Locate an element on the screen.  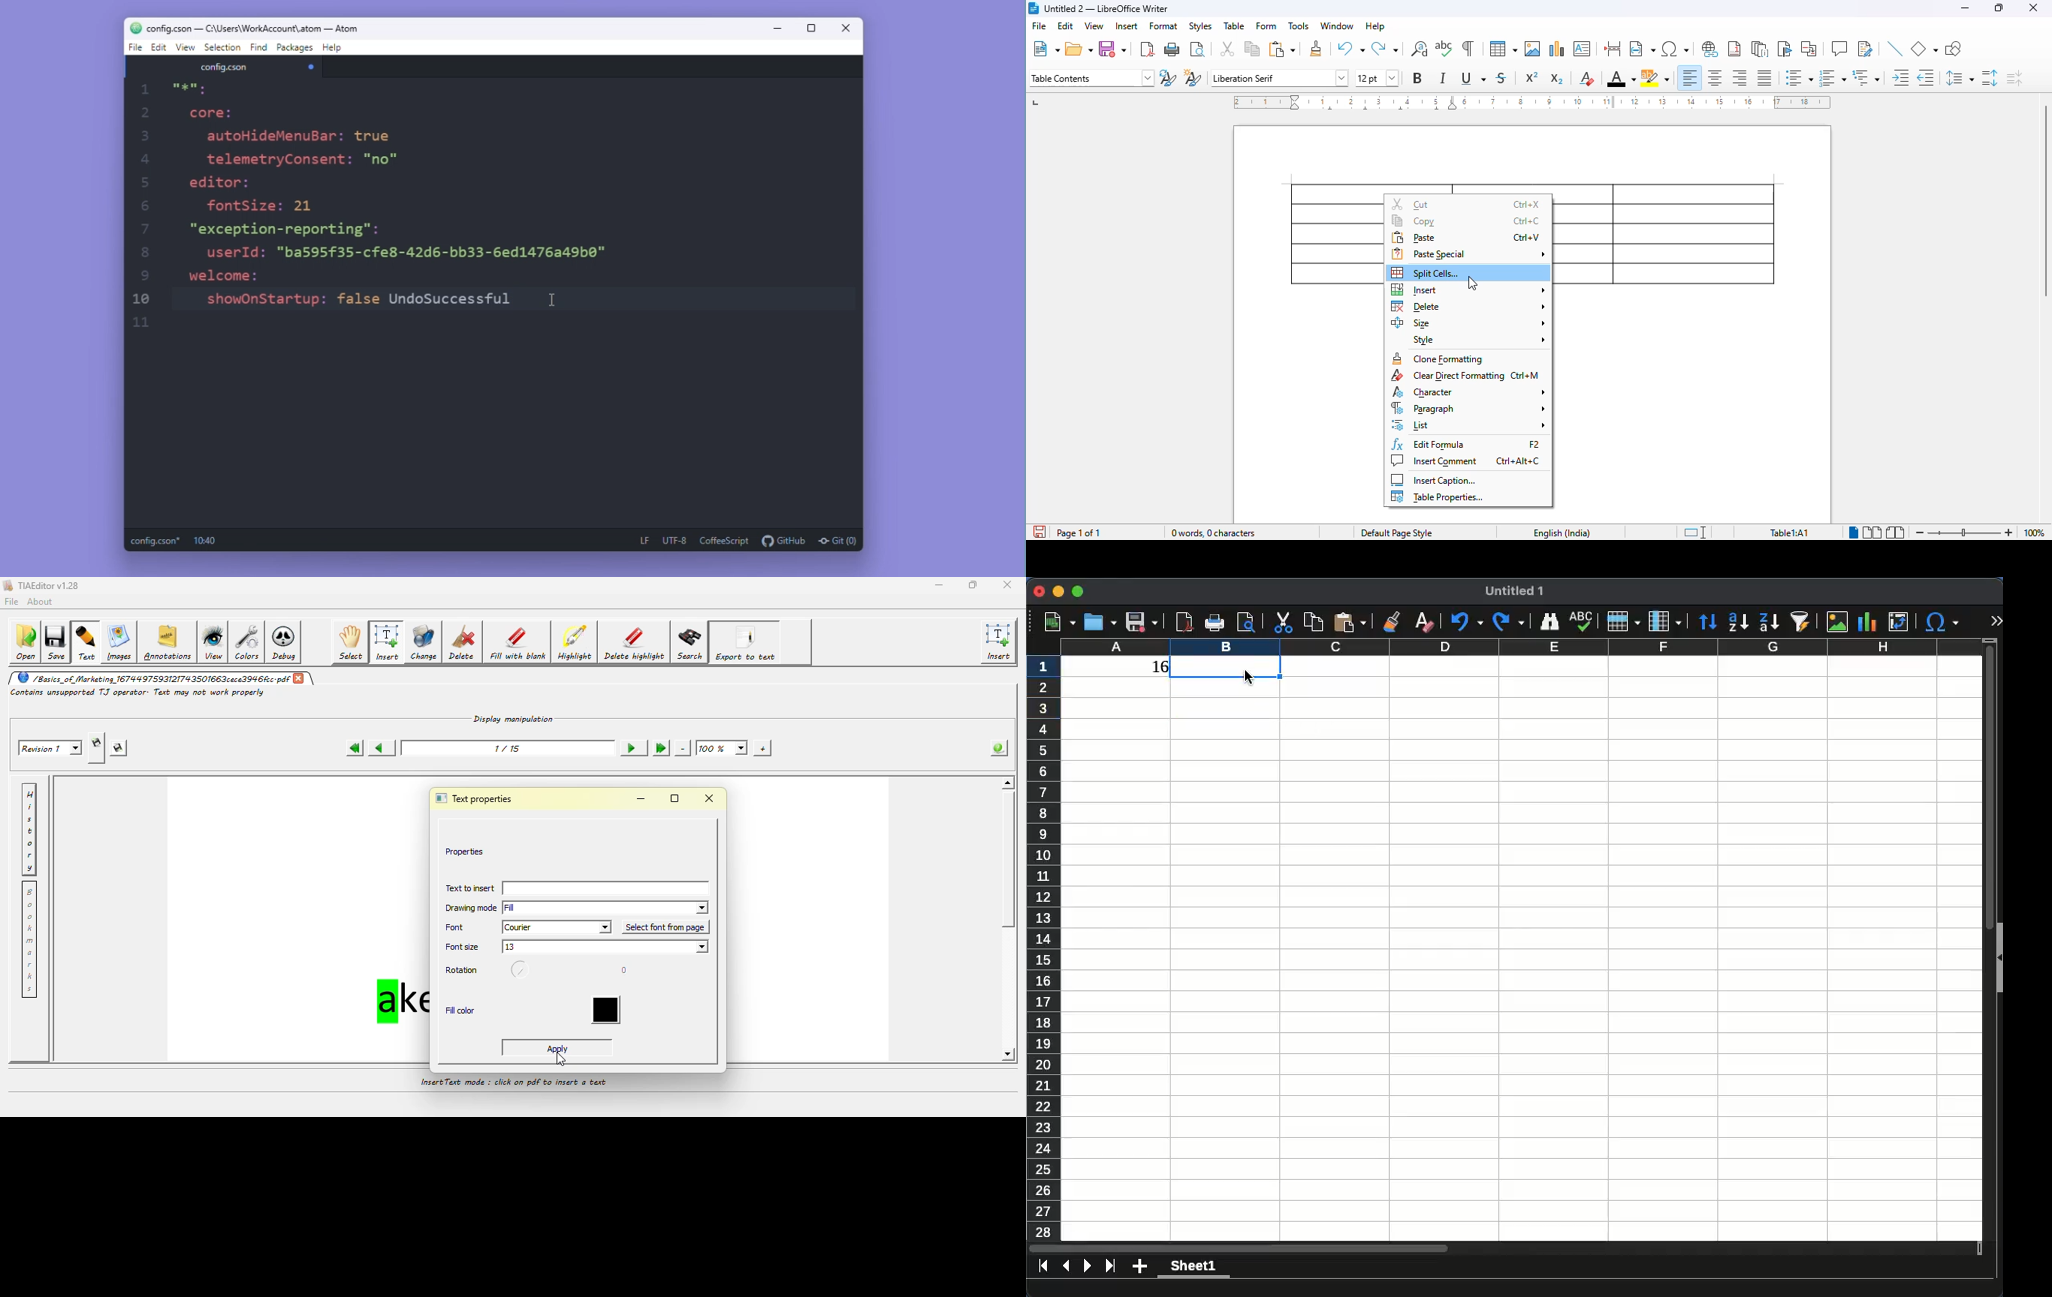
Packages is located at coordinates (296, 49).